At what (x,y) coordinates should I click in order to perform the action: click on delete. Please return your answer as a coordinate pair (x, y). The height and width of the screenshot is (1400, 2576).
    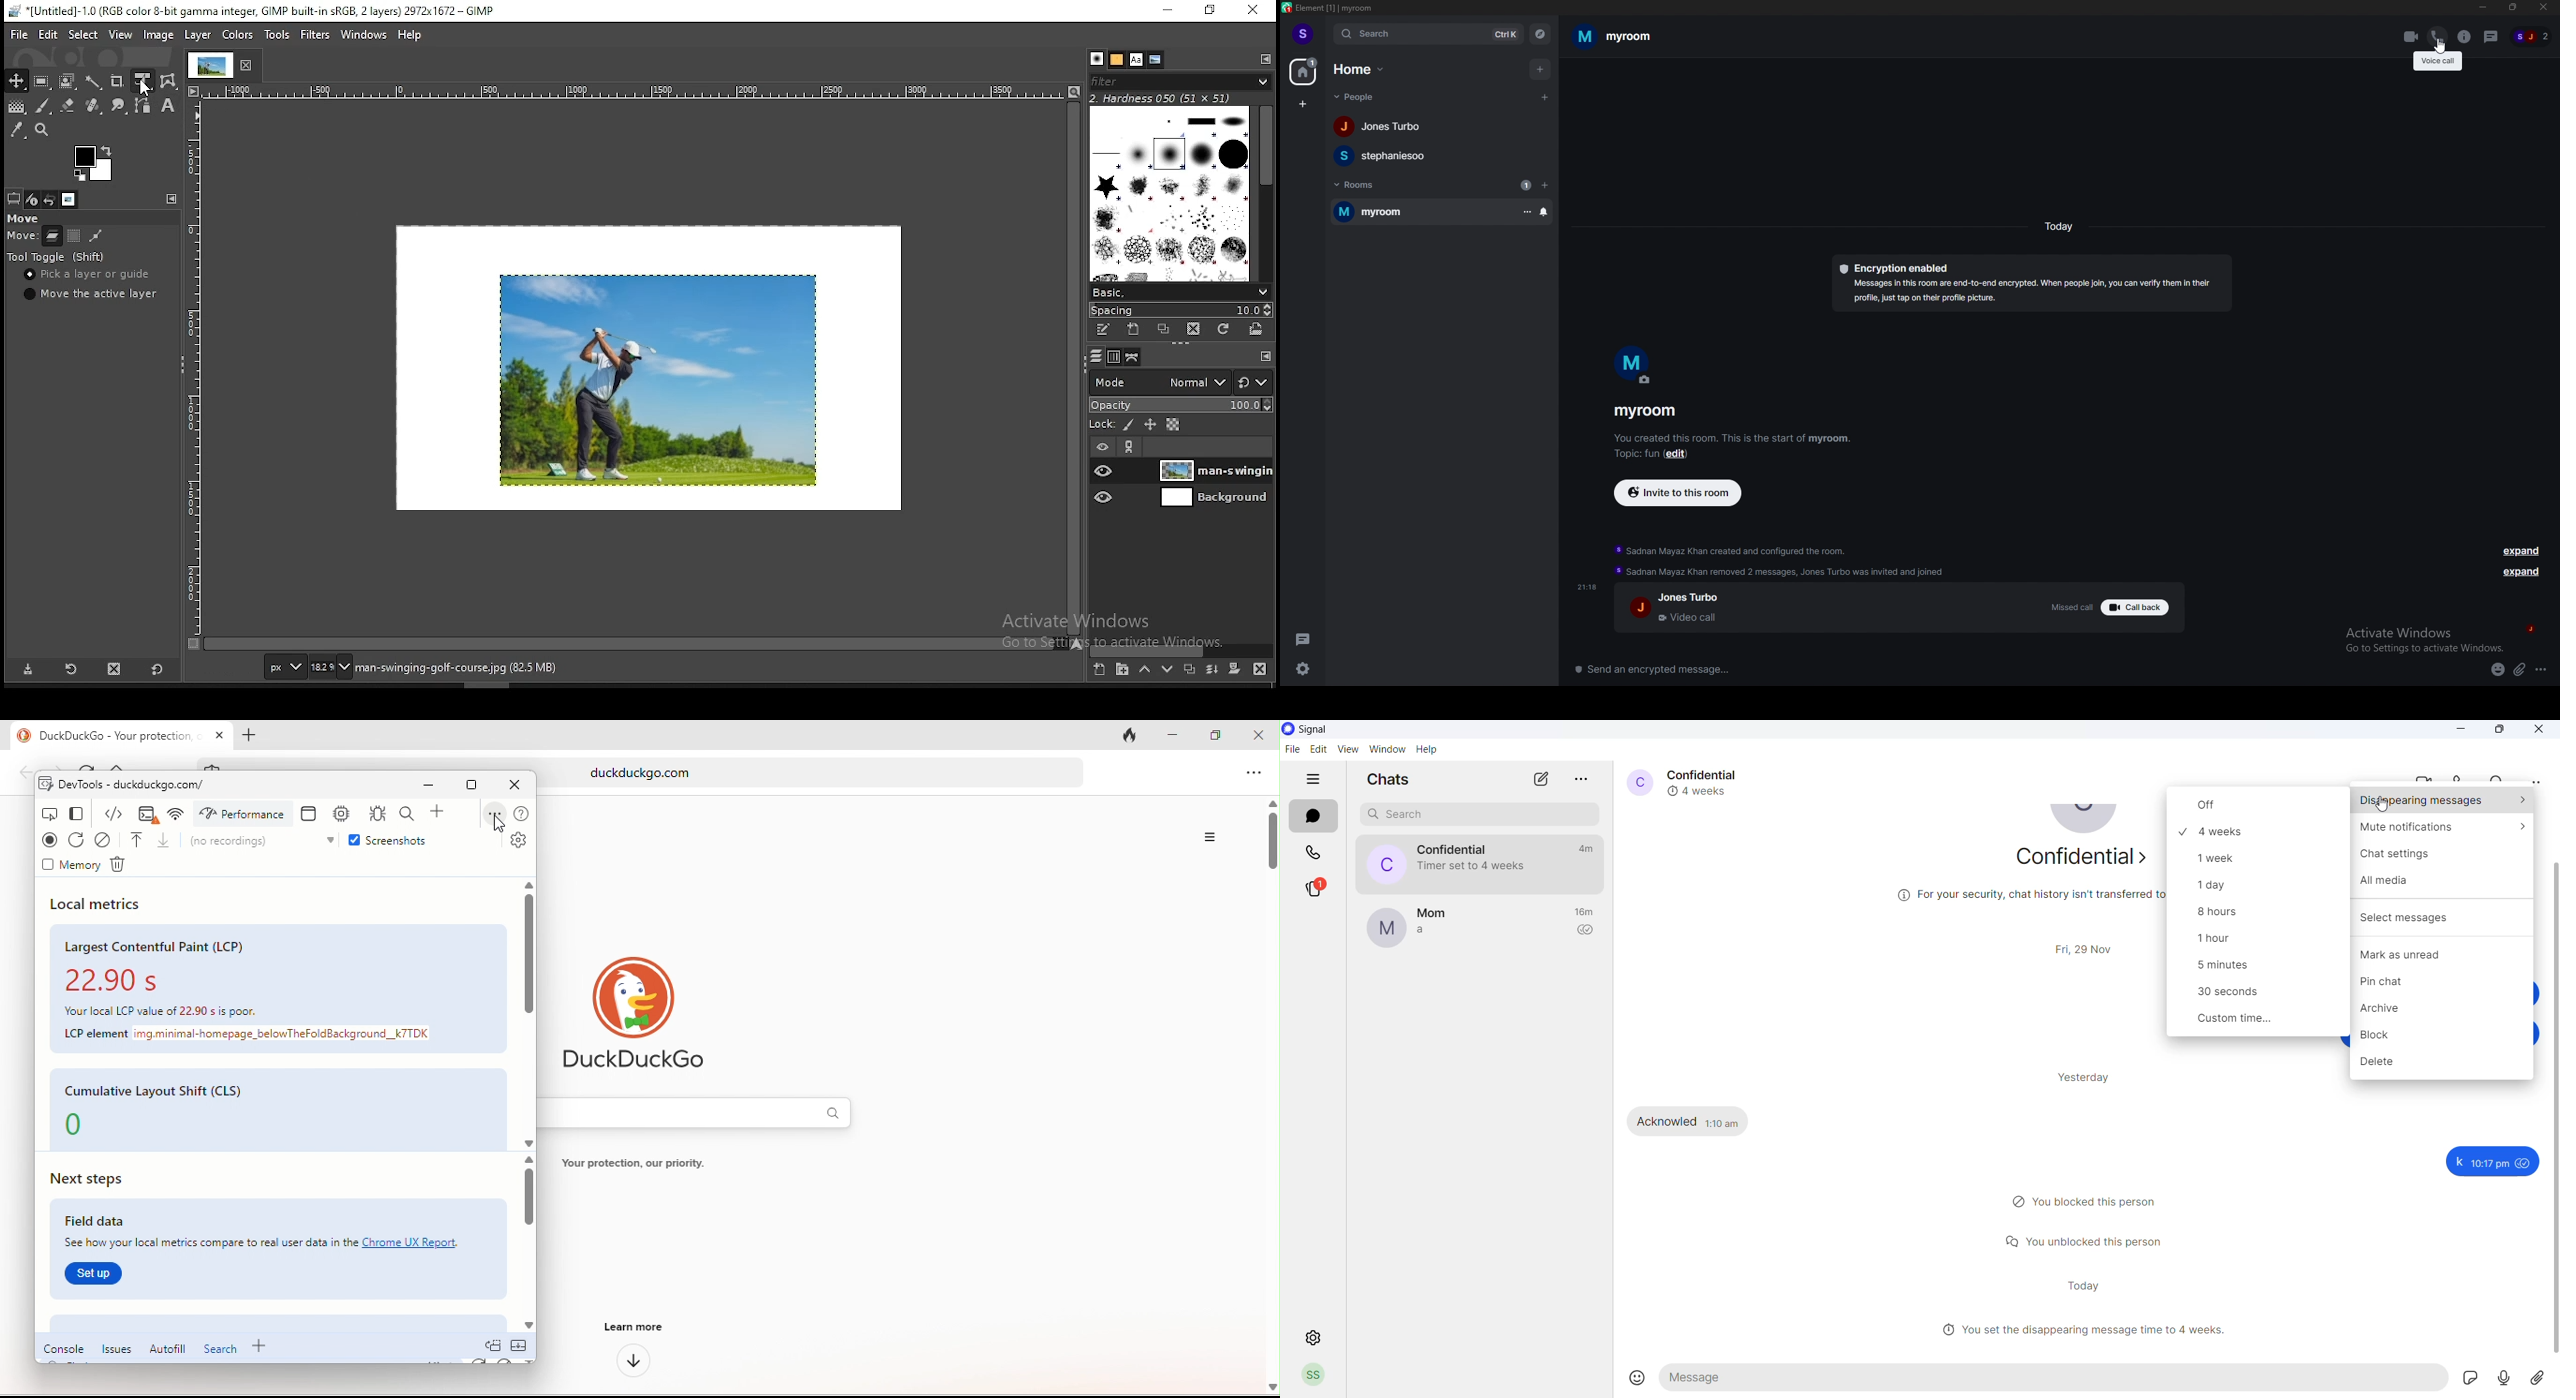
    Looking at the image, I should click on (2441, 1067).